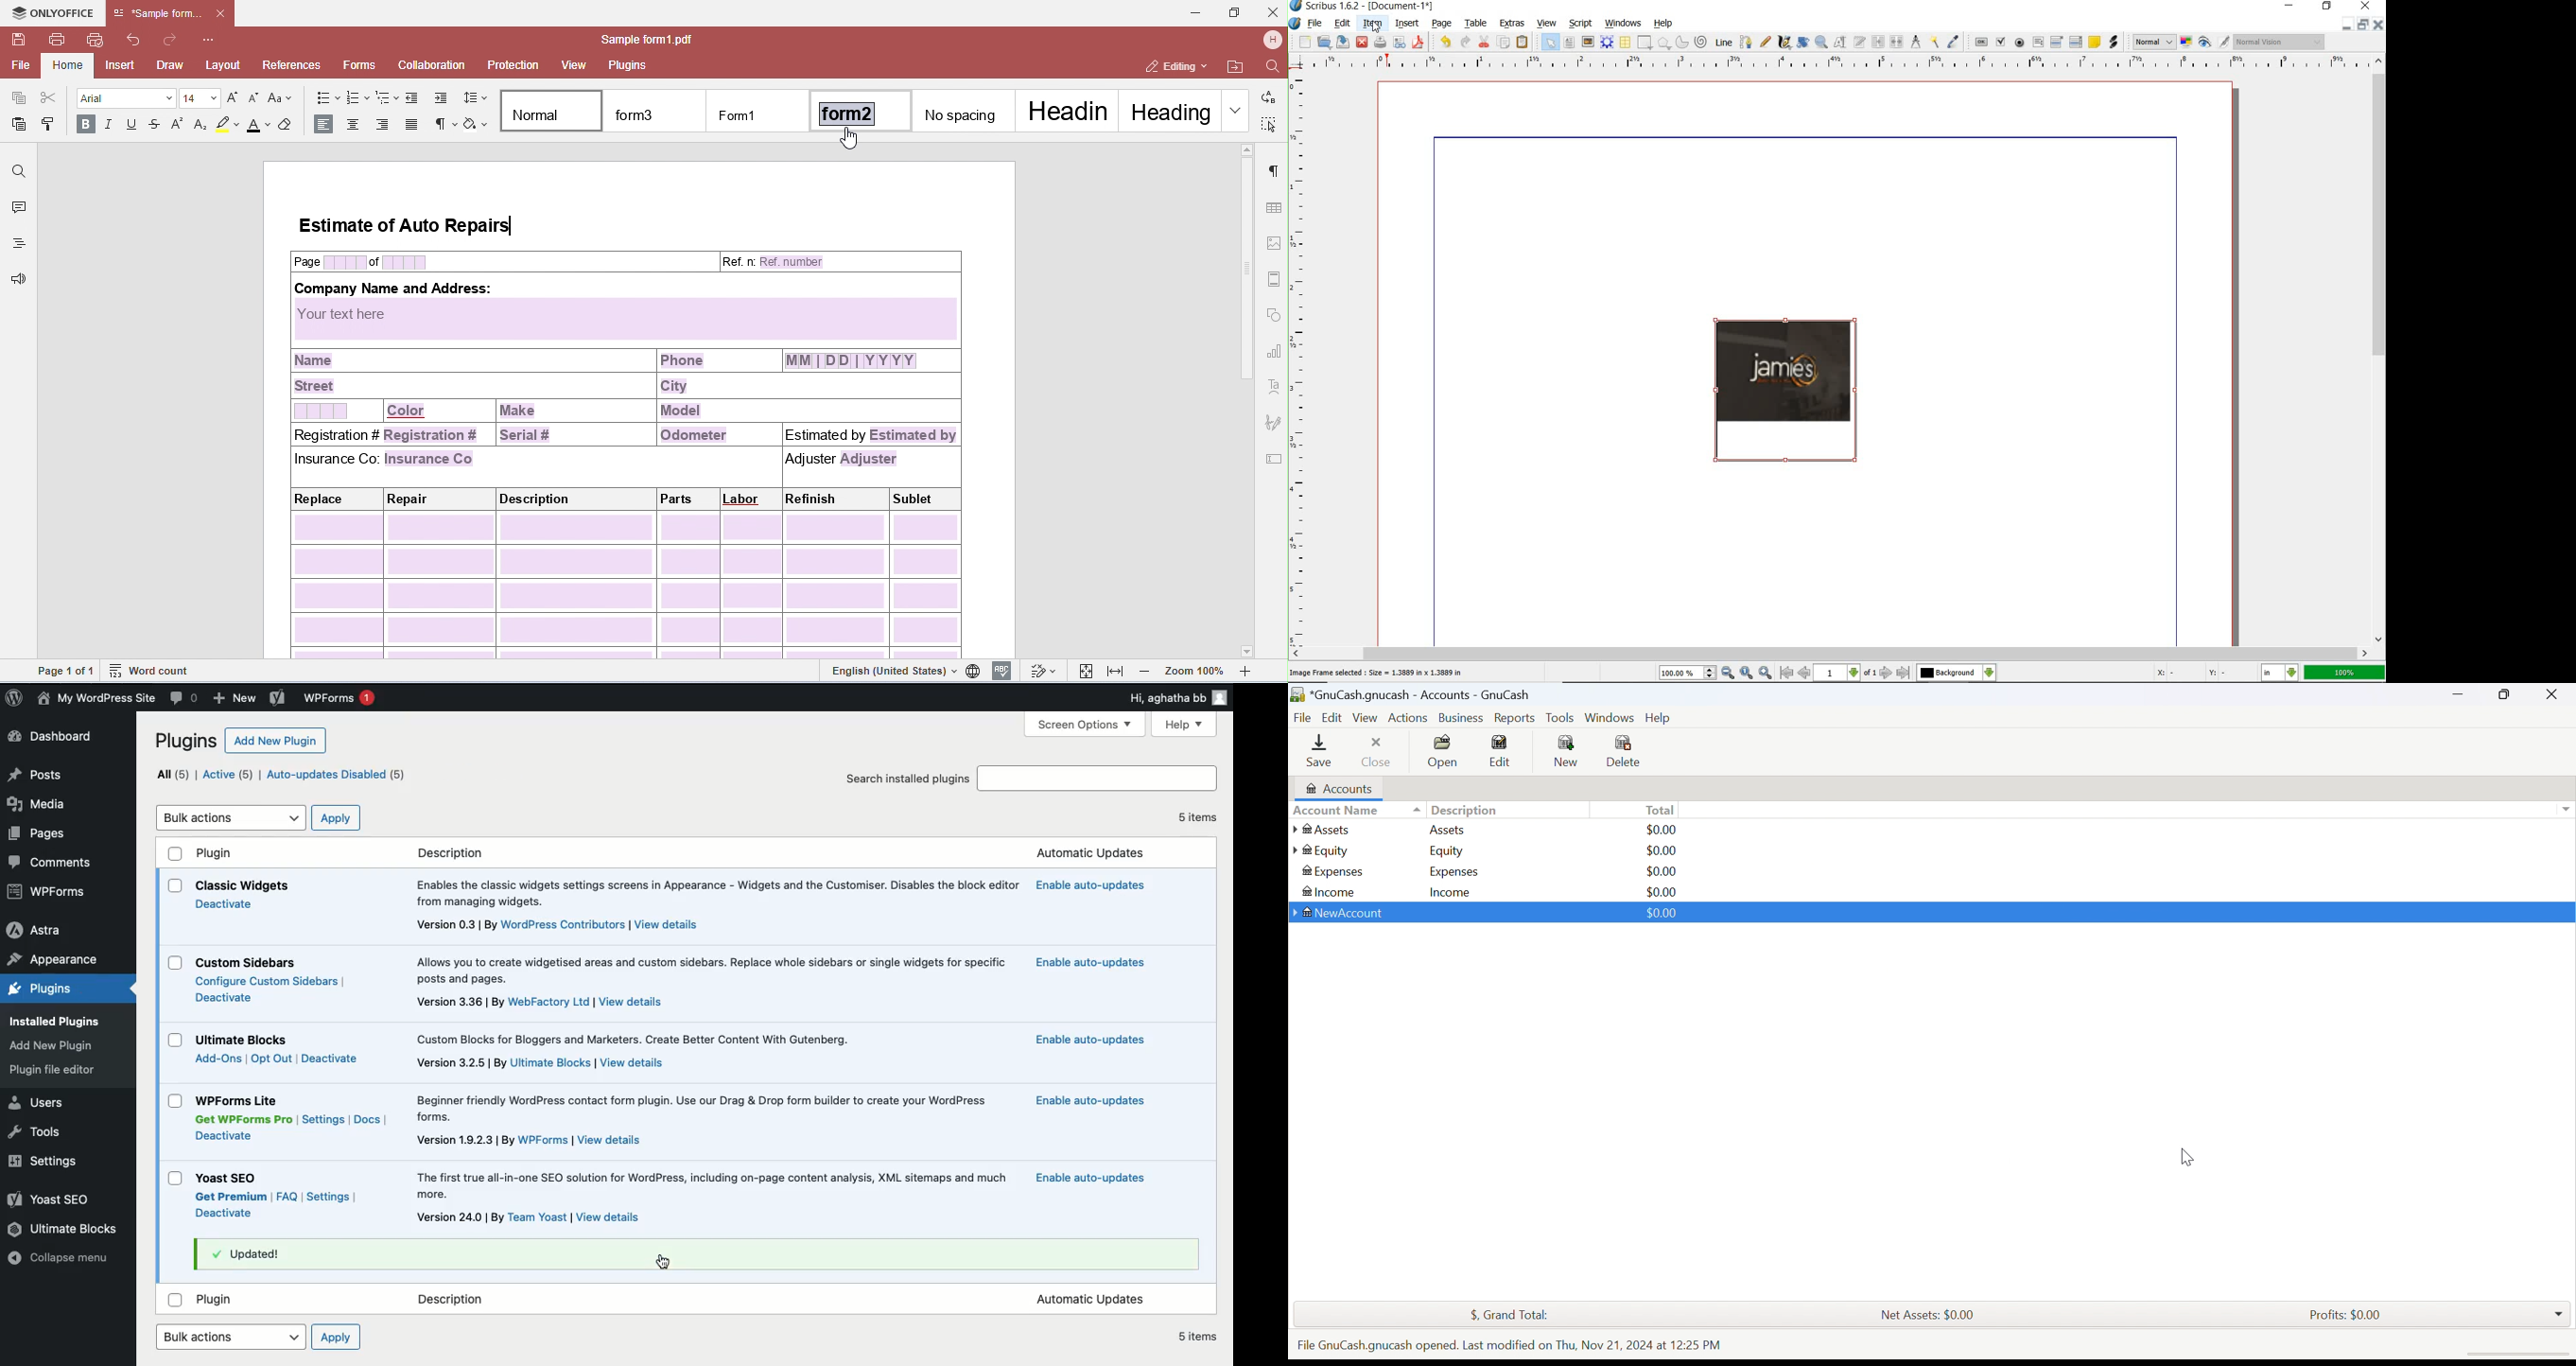 The image size is (2576, 1372). I want to click on link annotation, so click(2114, 43).